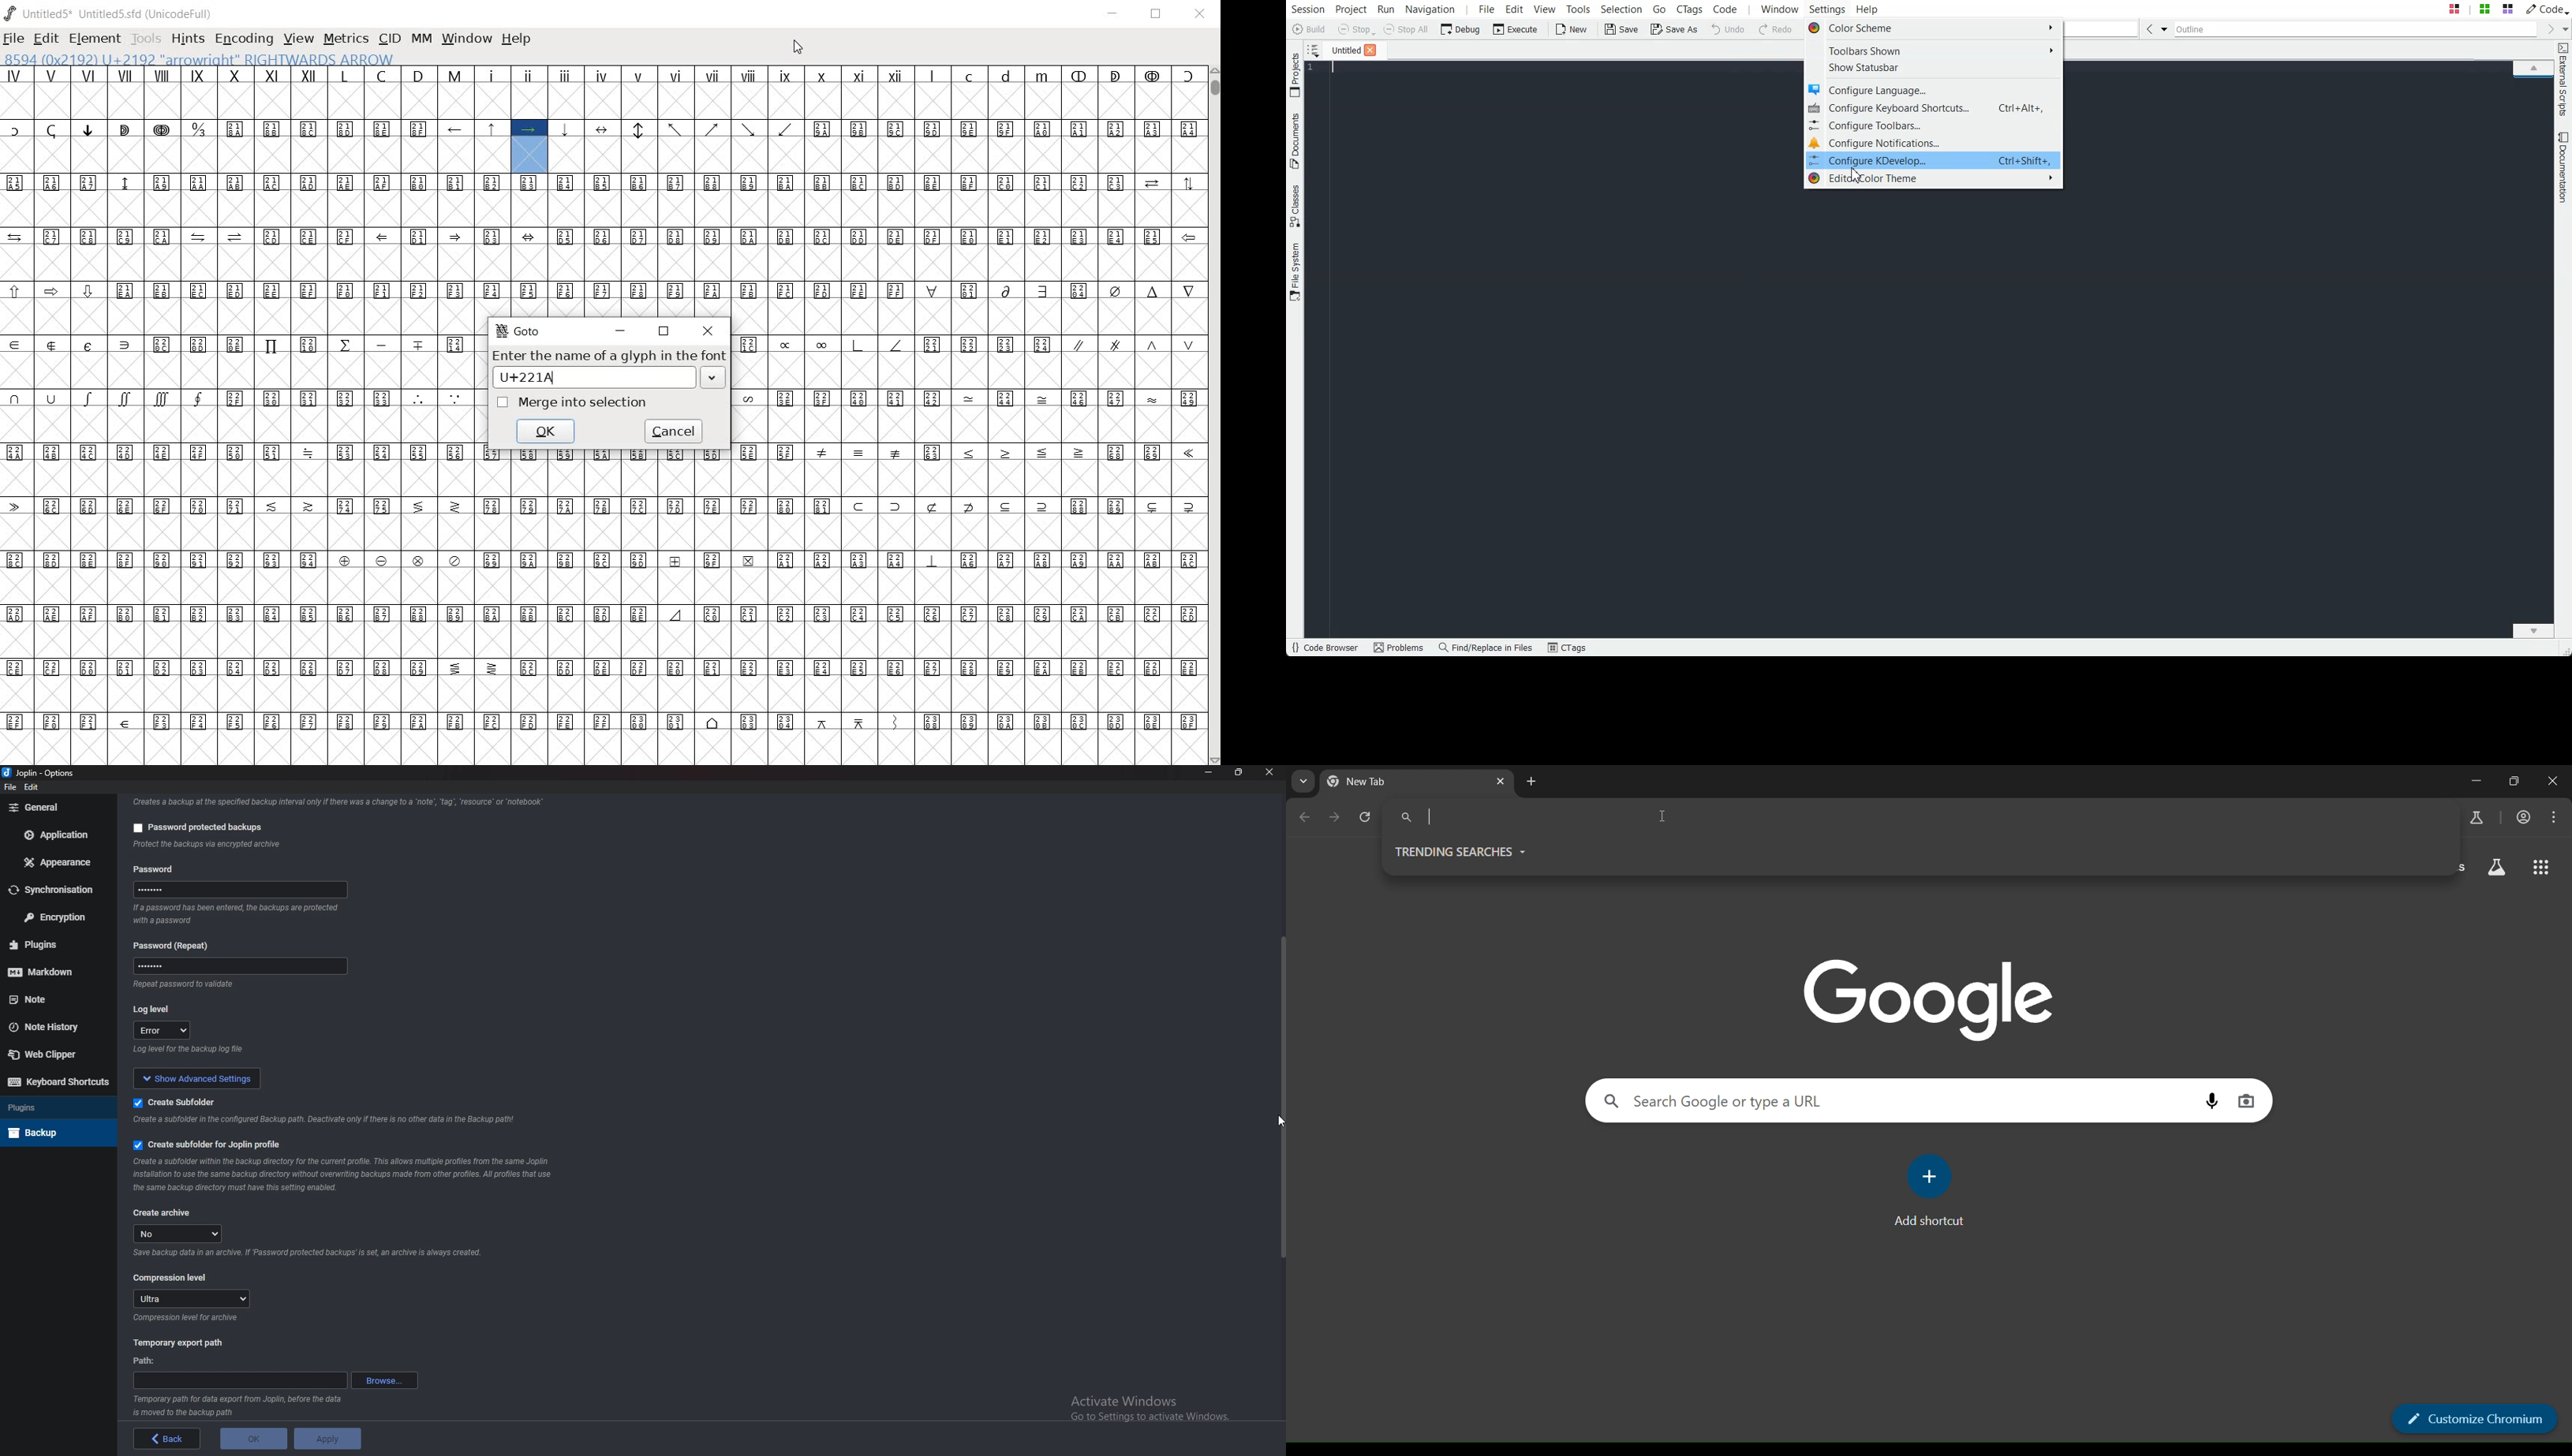 The width and height of the screenshot is (2576, 1456). I want to click on Plugins, so click(55, 1108).